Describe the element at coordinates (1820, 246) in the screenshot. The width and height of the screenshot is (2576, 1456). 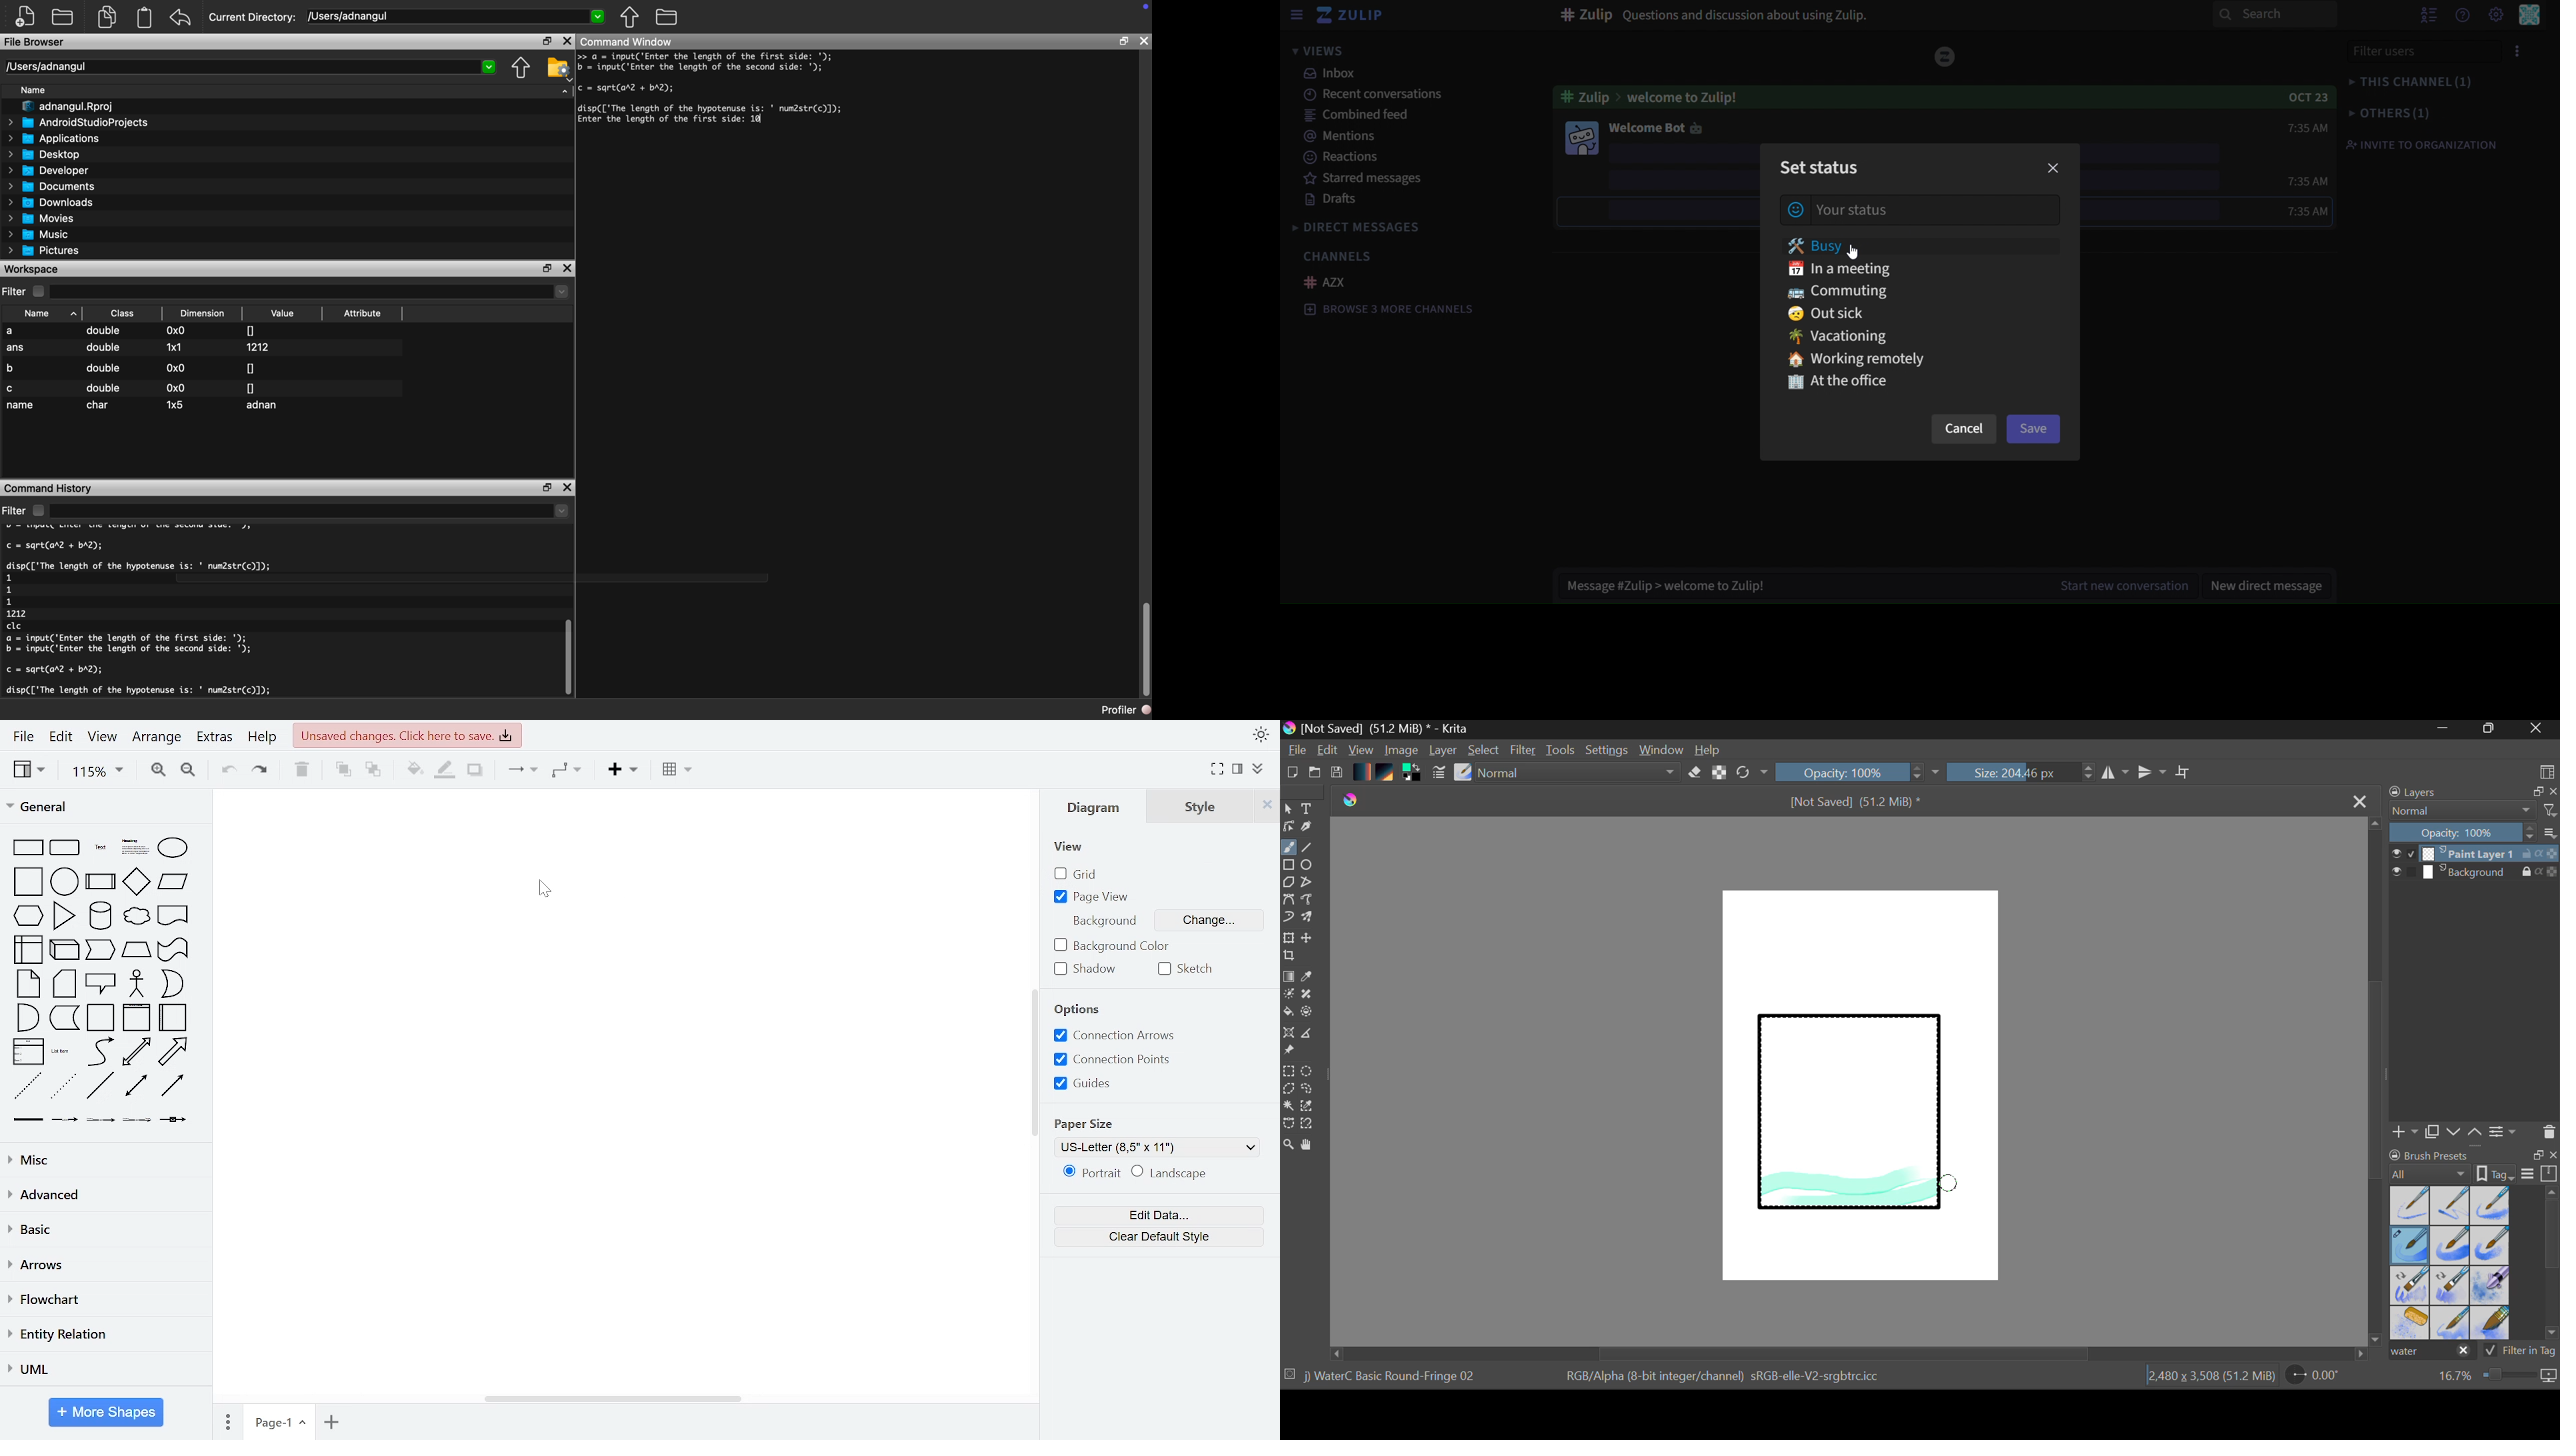
I see `busy` at that location.